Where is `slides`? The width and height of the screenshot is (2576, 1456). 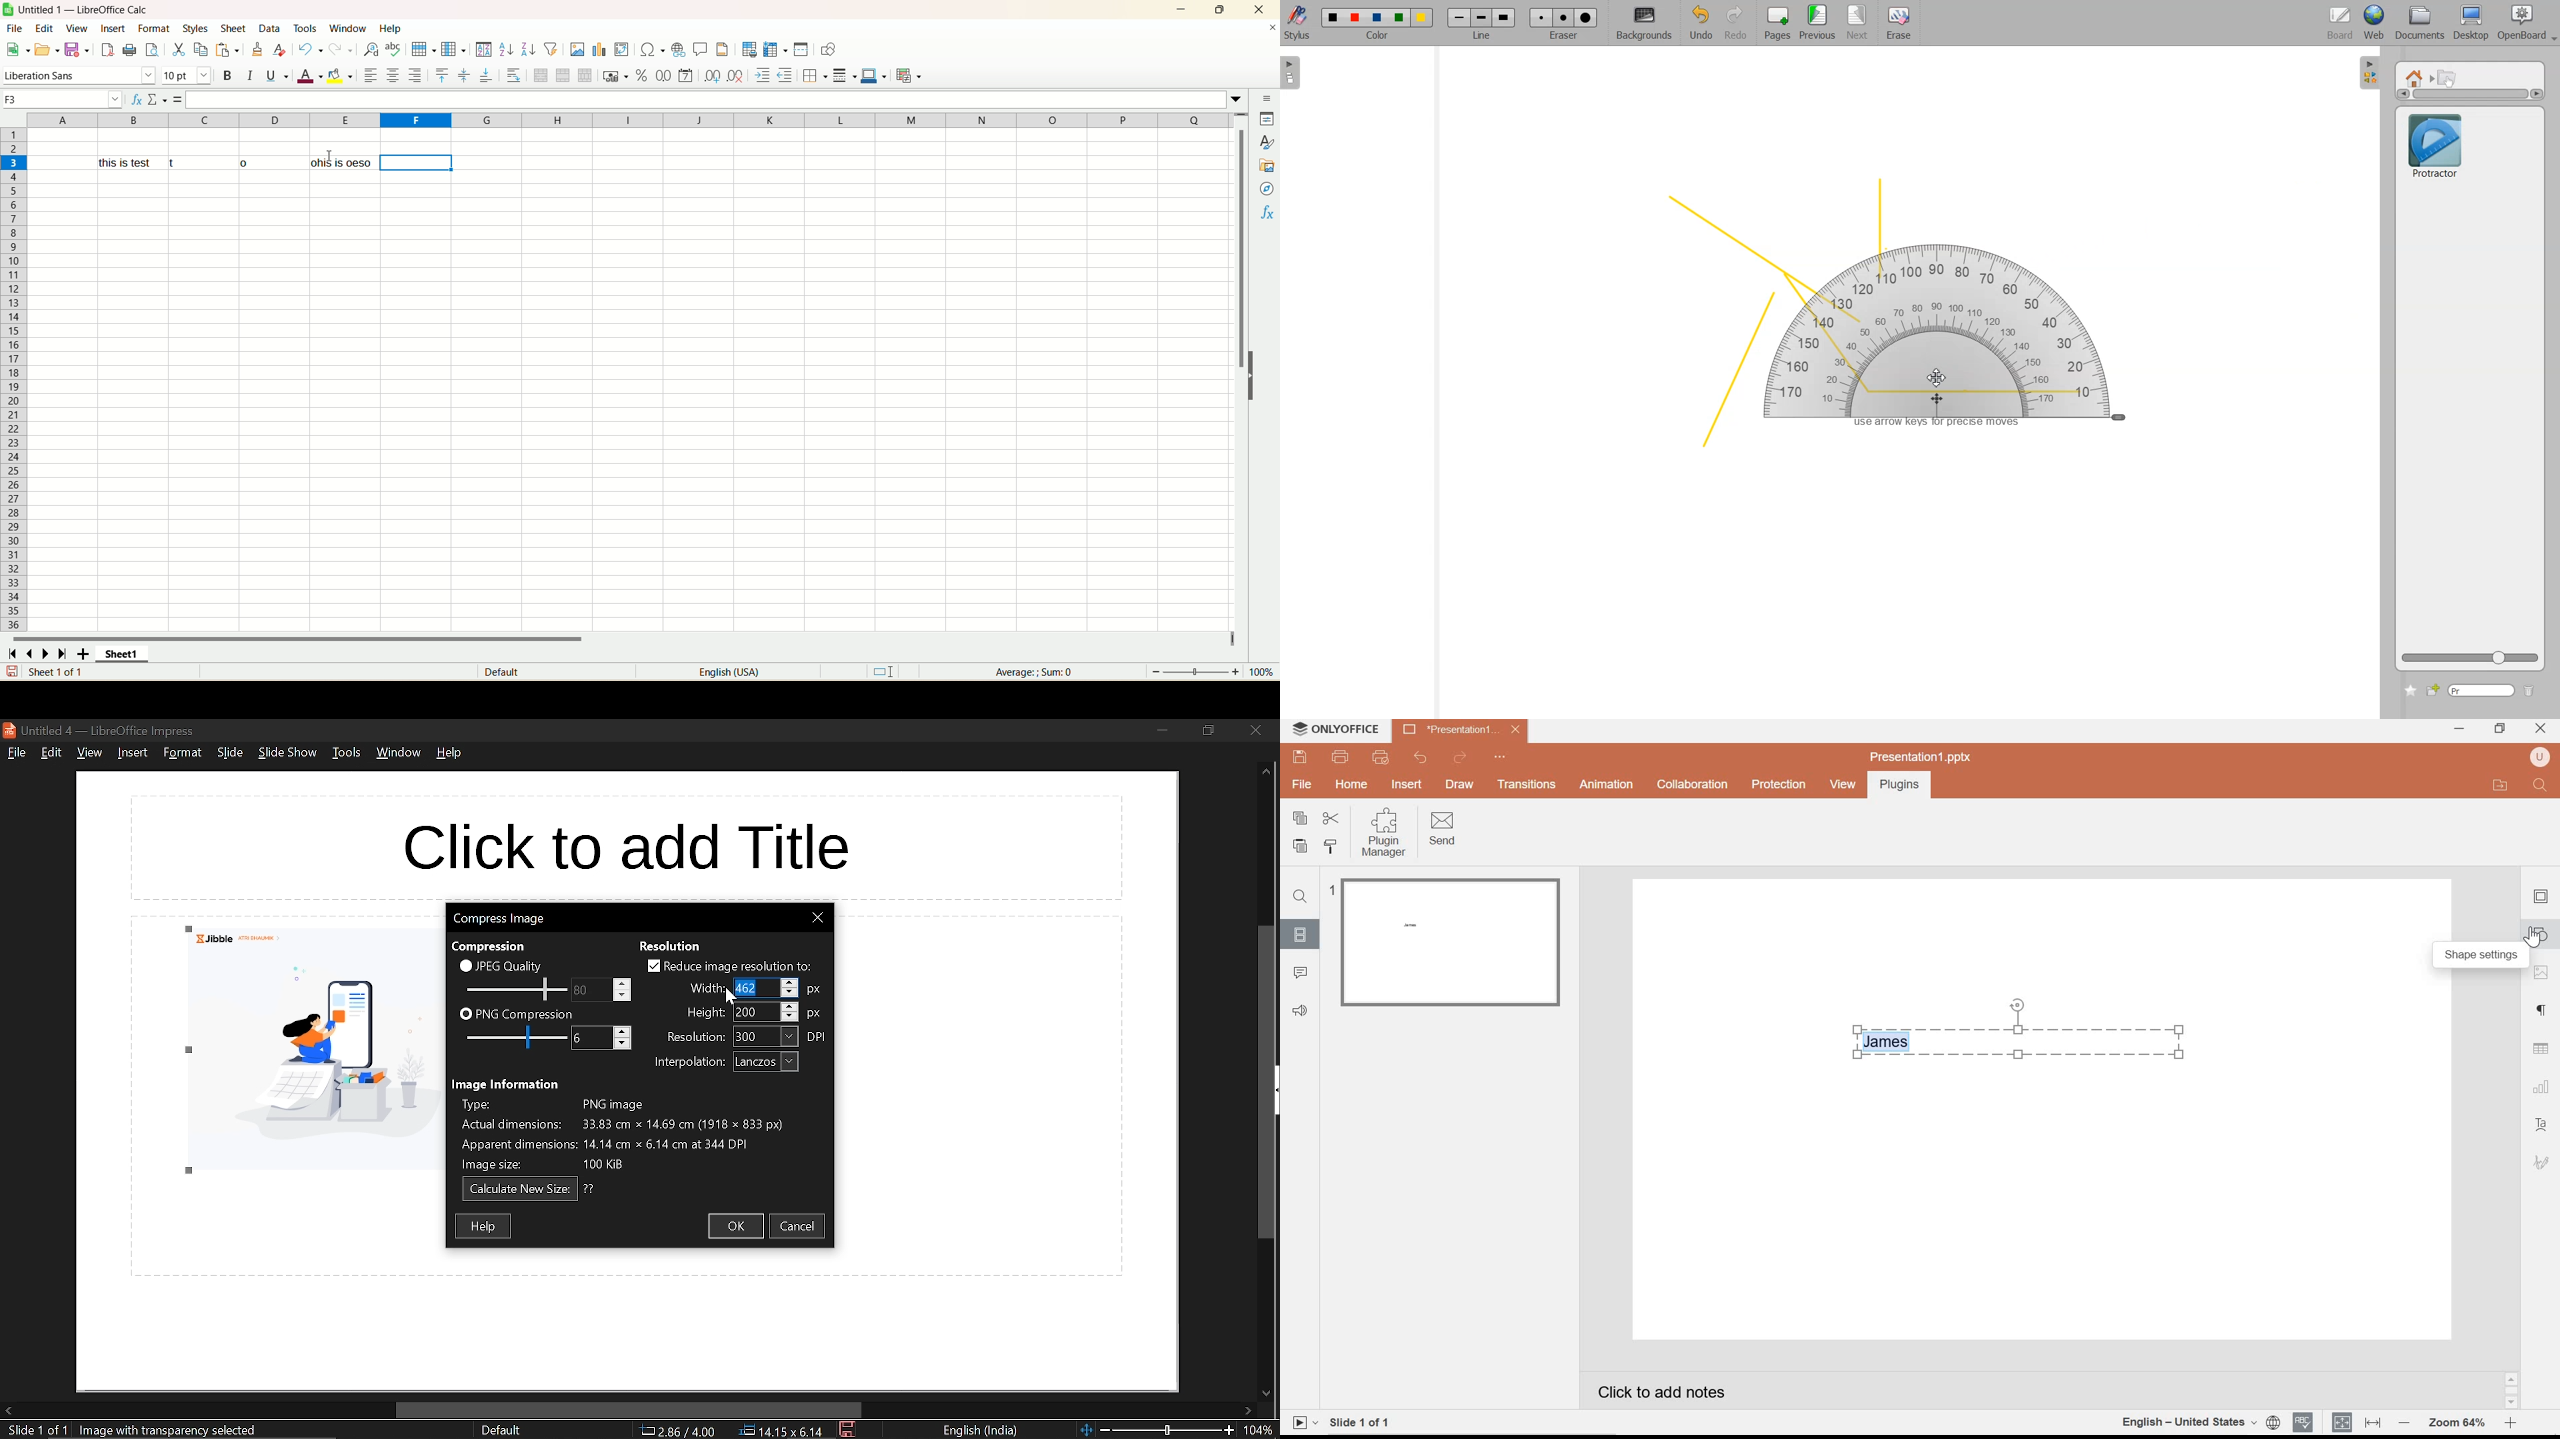
slides is located at coordinates (1301, 934).